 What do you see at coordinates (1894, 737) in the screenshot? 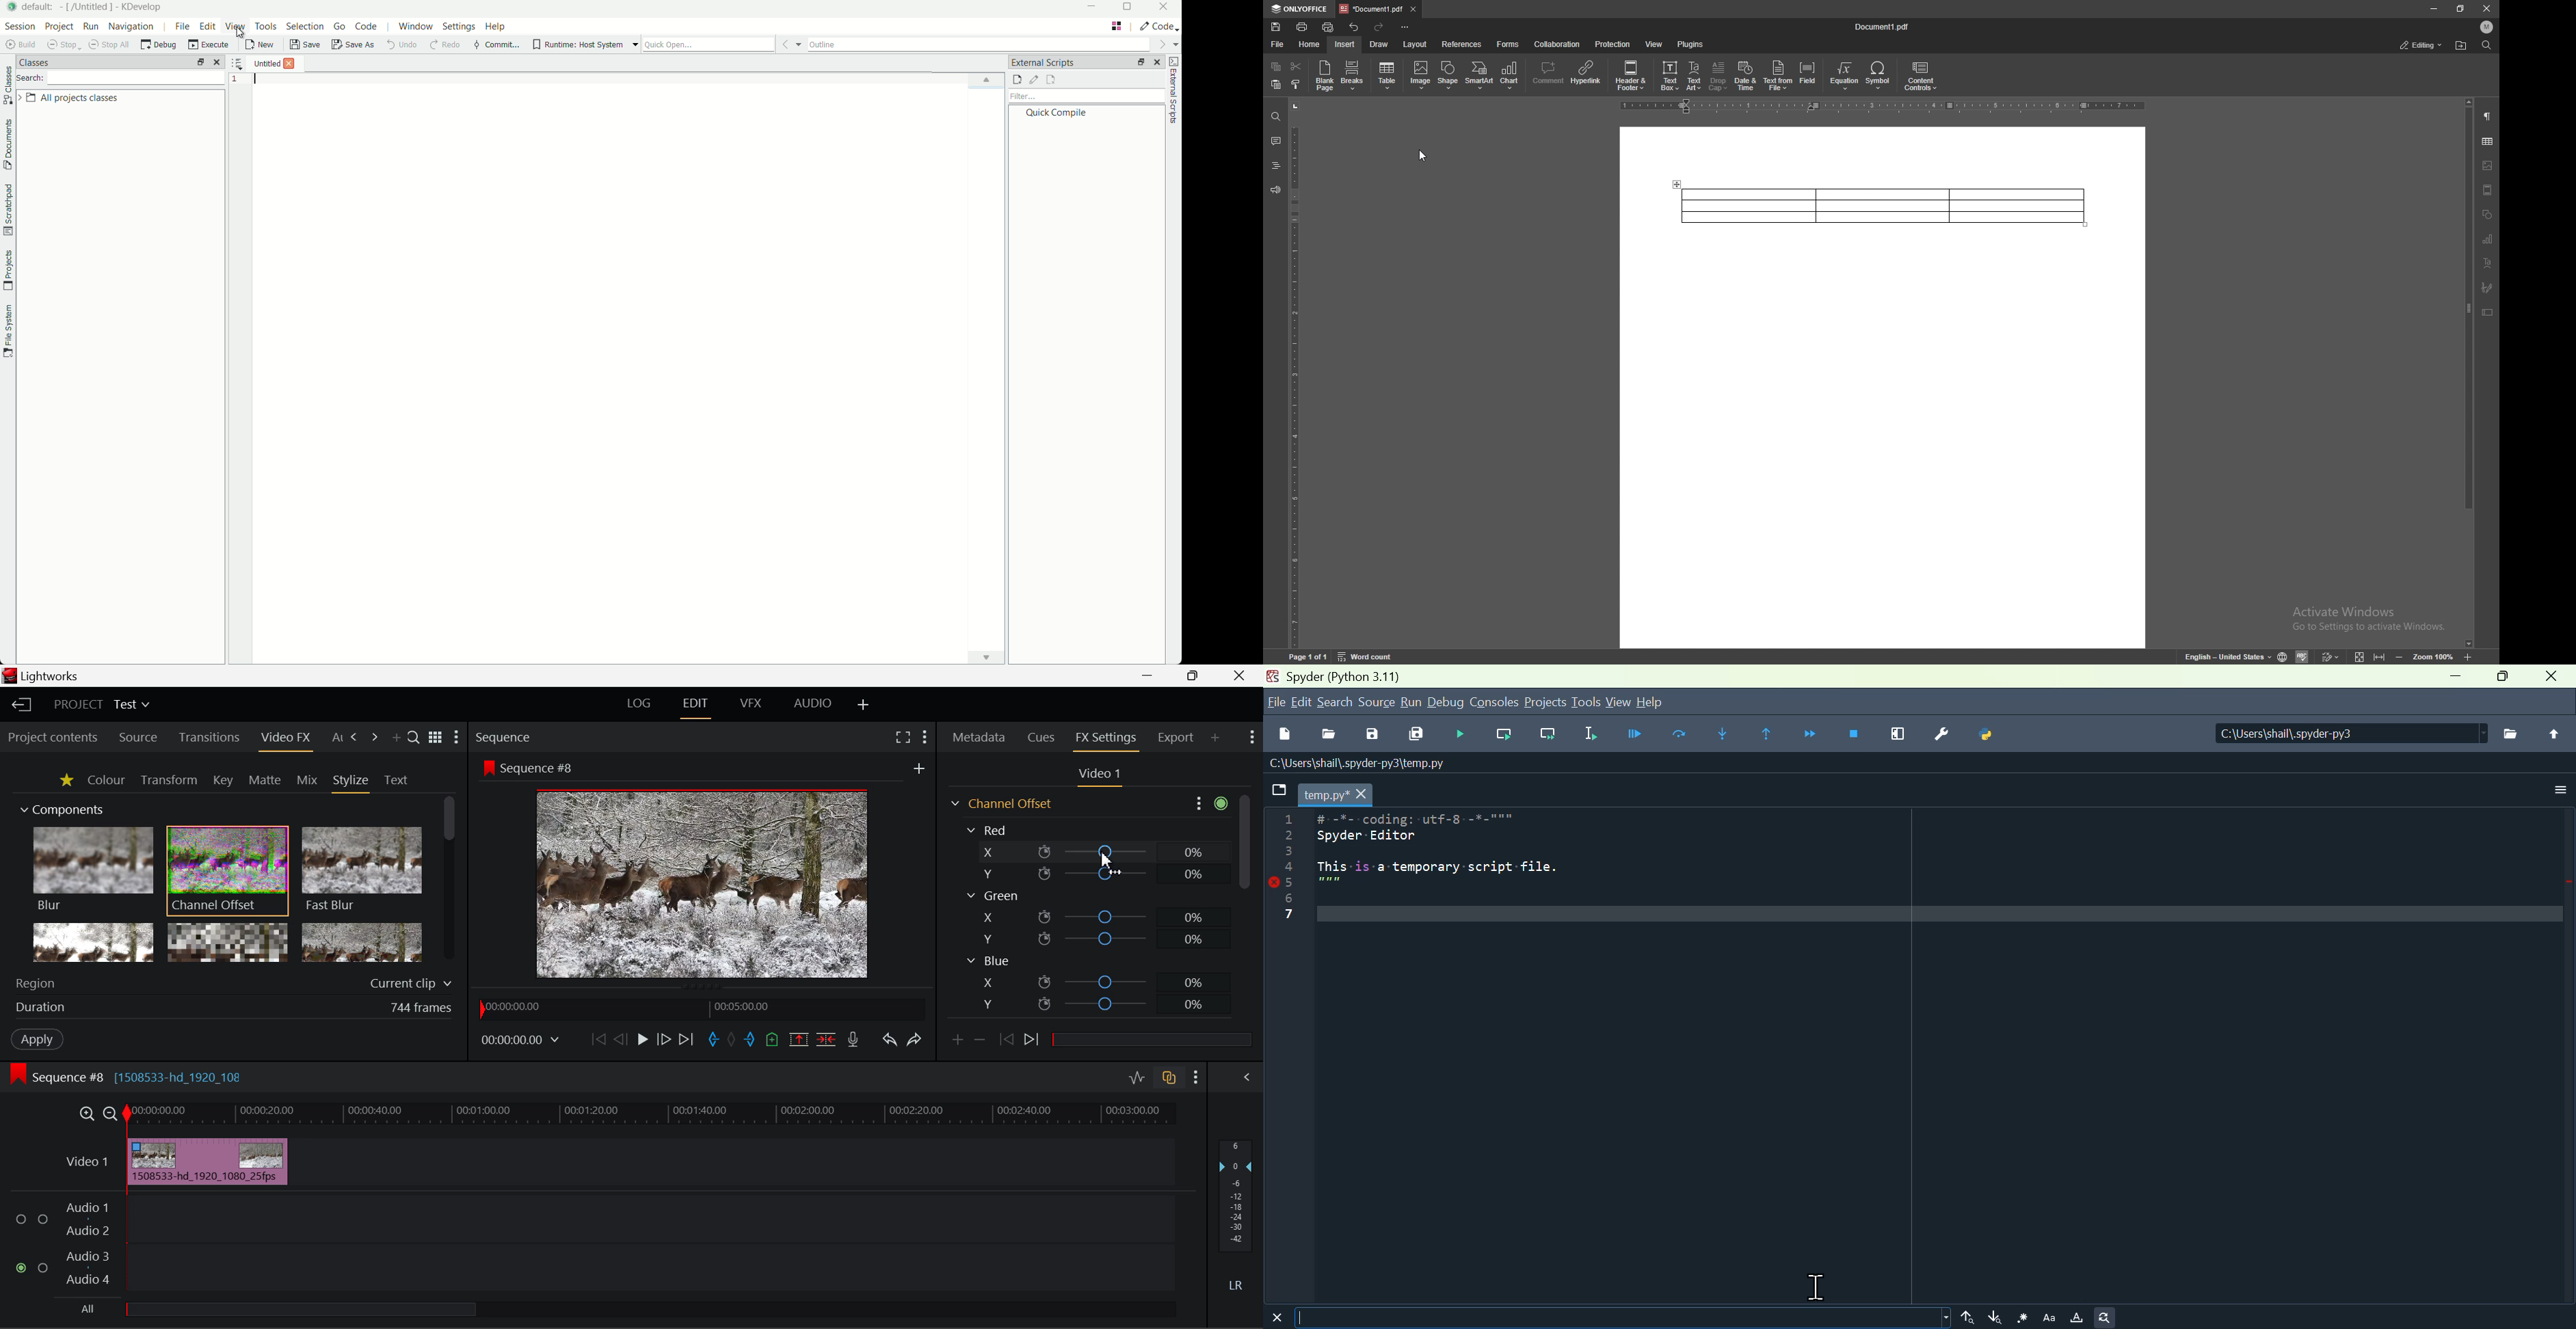
I see `Maximise current window` at bounding box center [1894, 737].